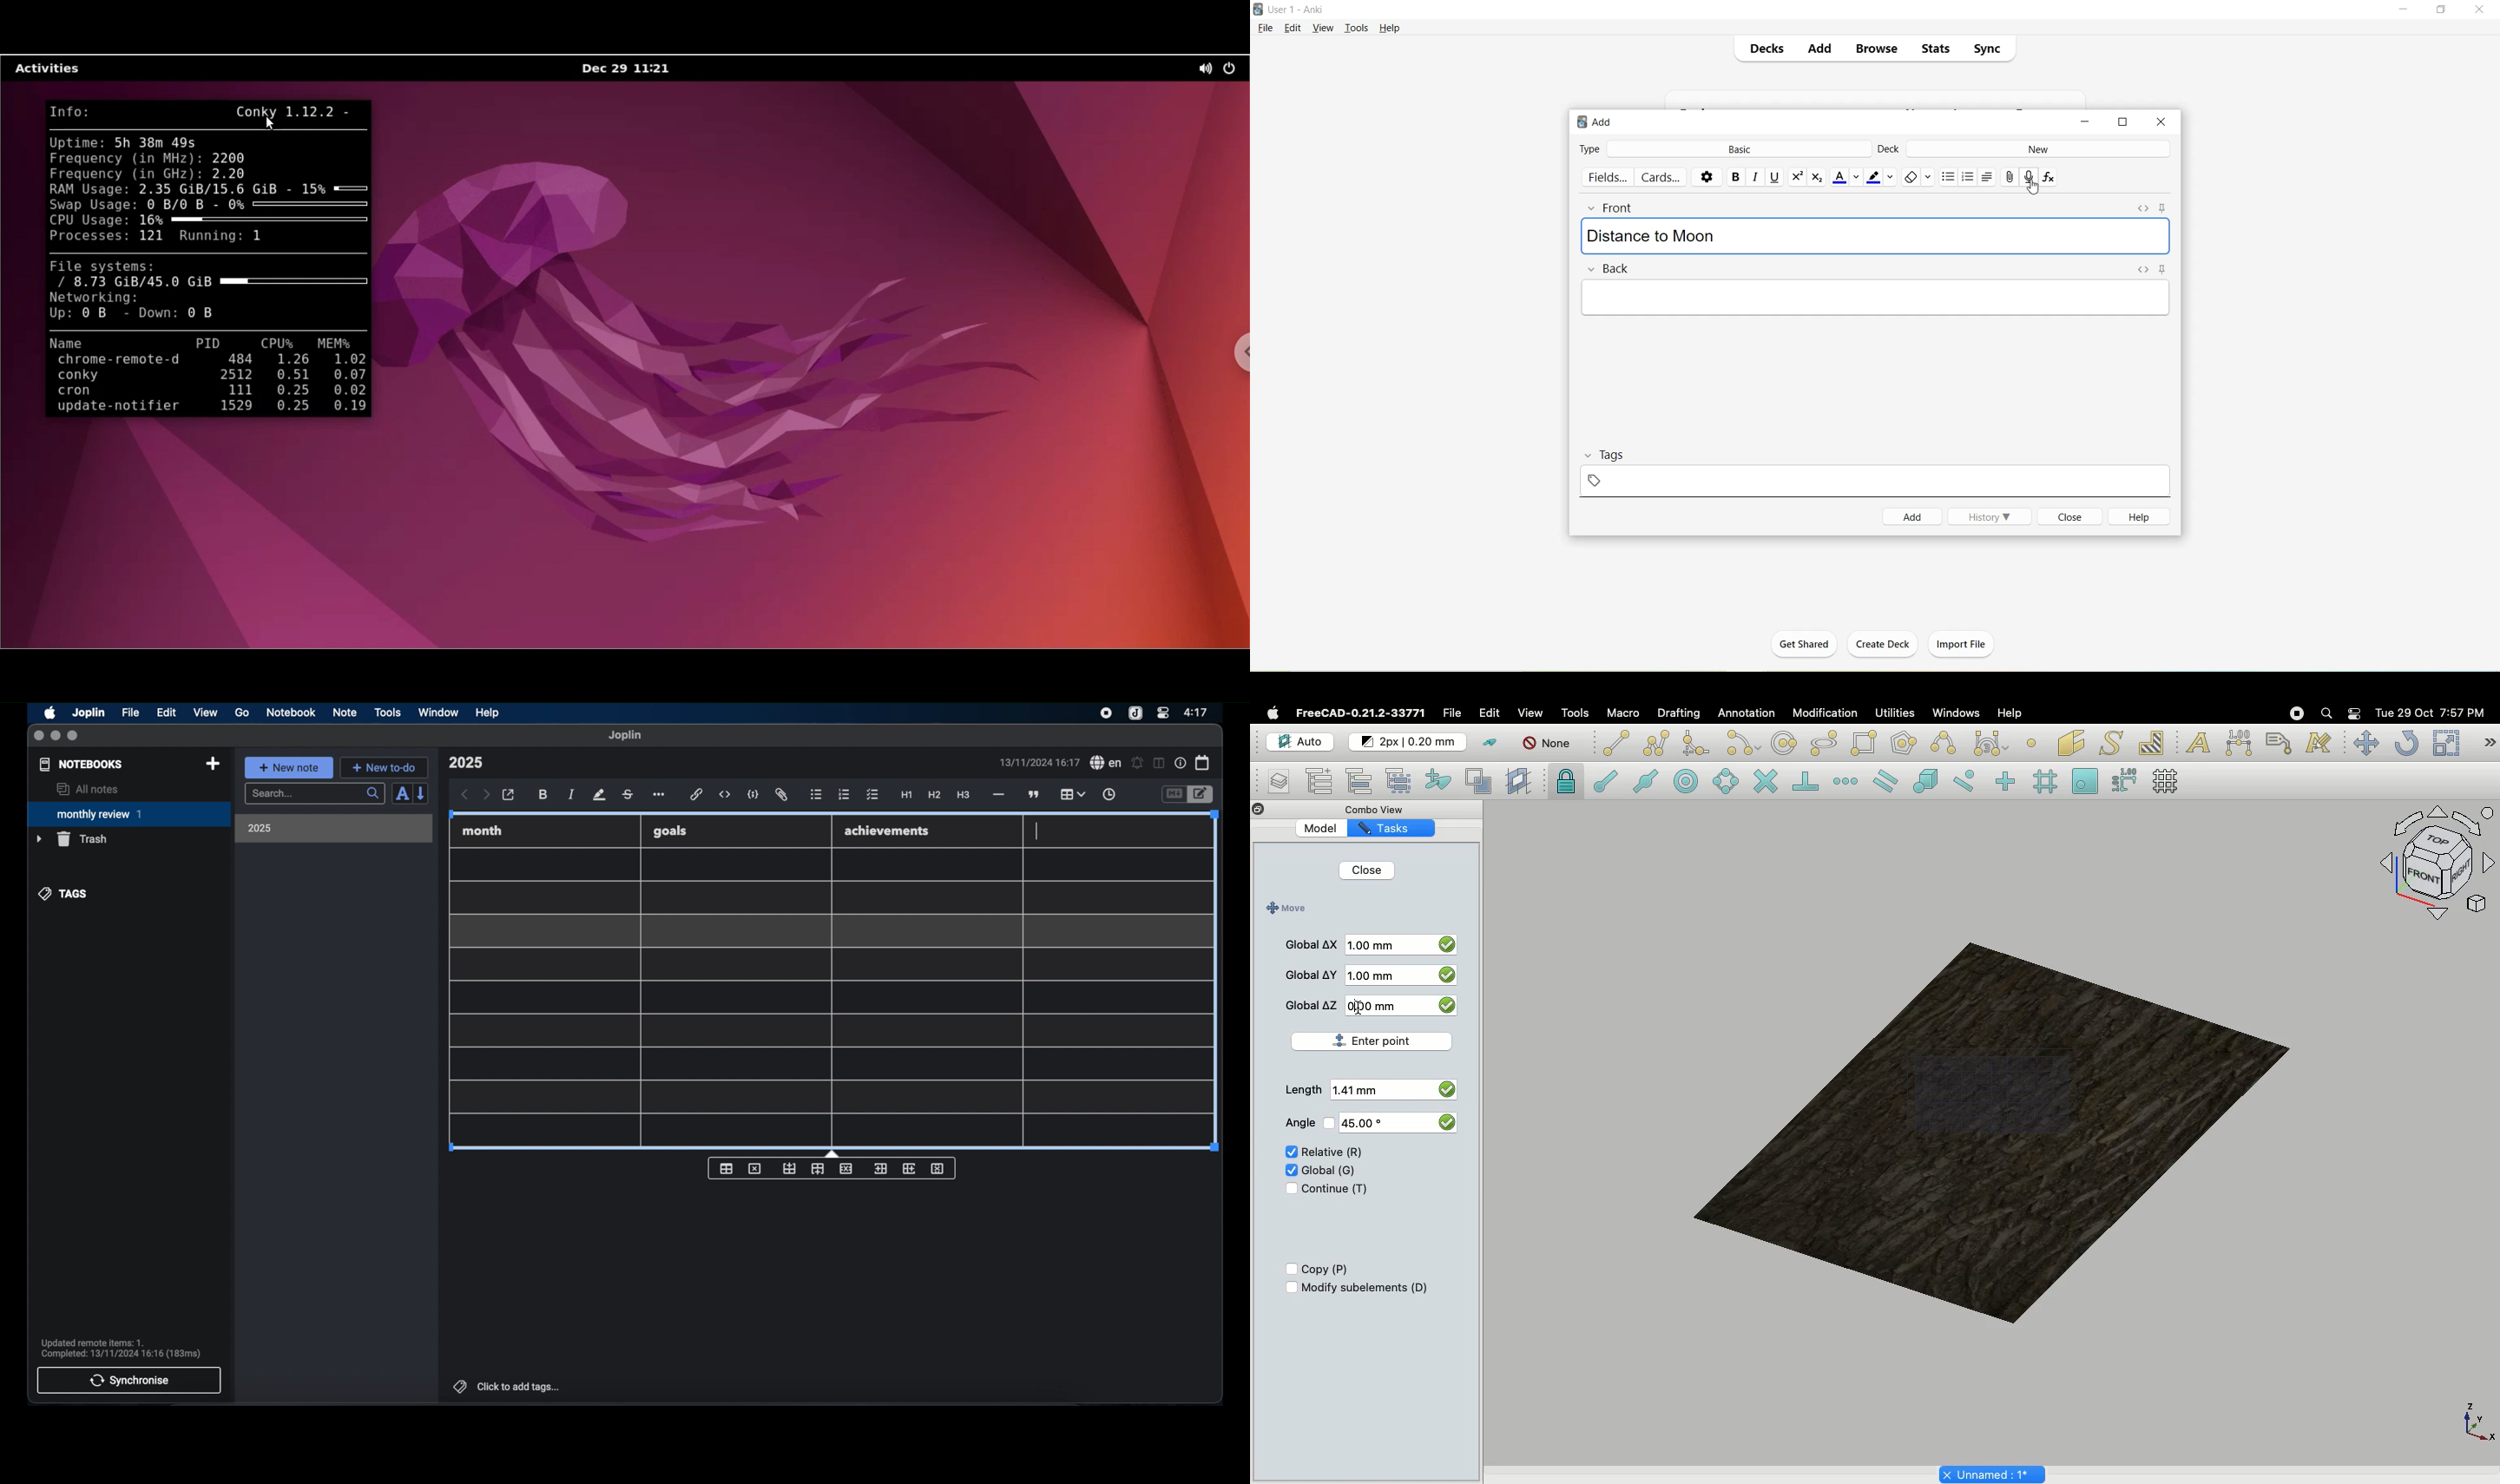 This screenshot has height=1484, width=2520. I want to click on spel check, so click(1106, 763).